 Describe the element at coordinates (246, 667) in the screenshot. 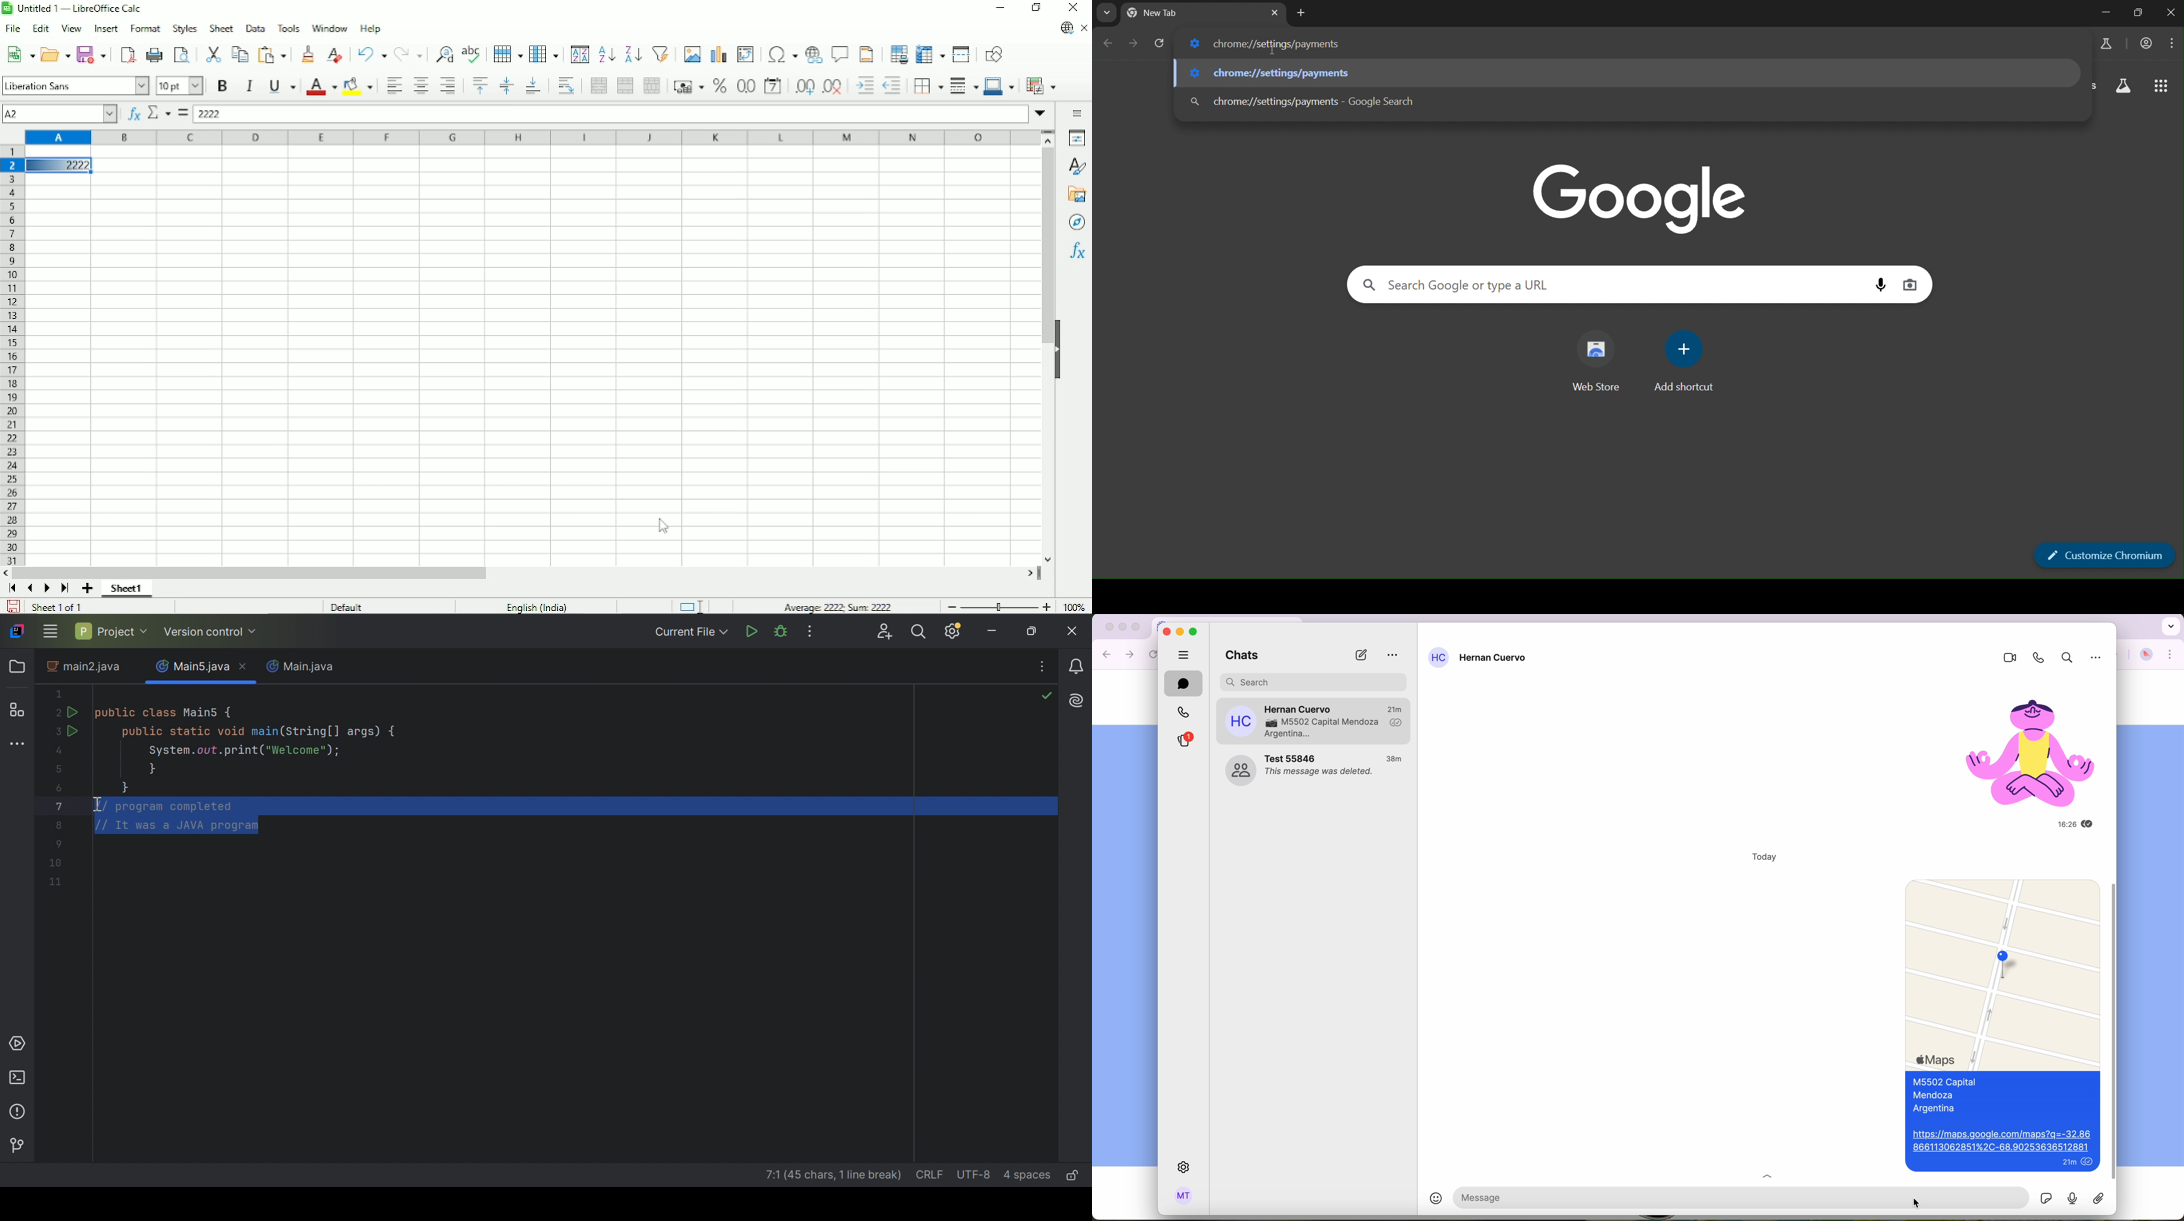

I see `Close` at that location.